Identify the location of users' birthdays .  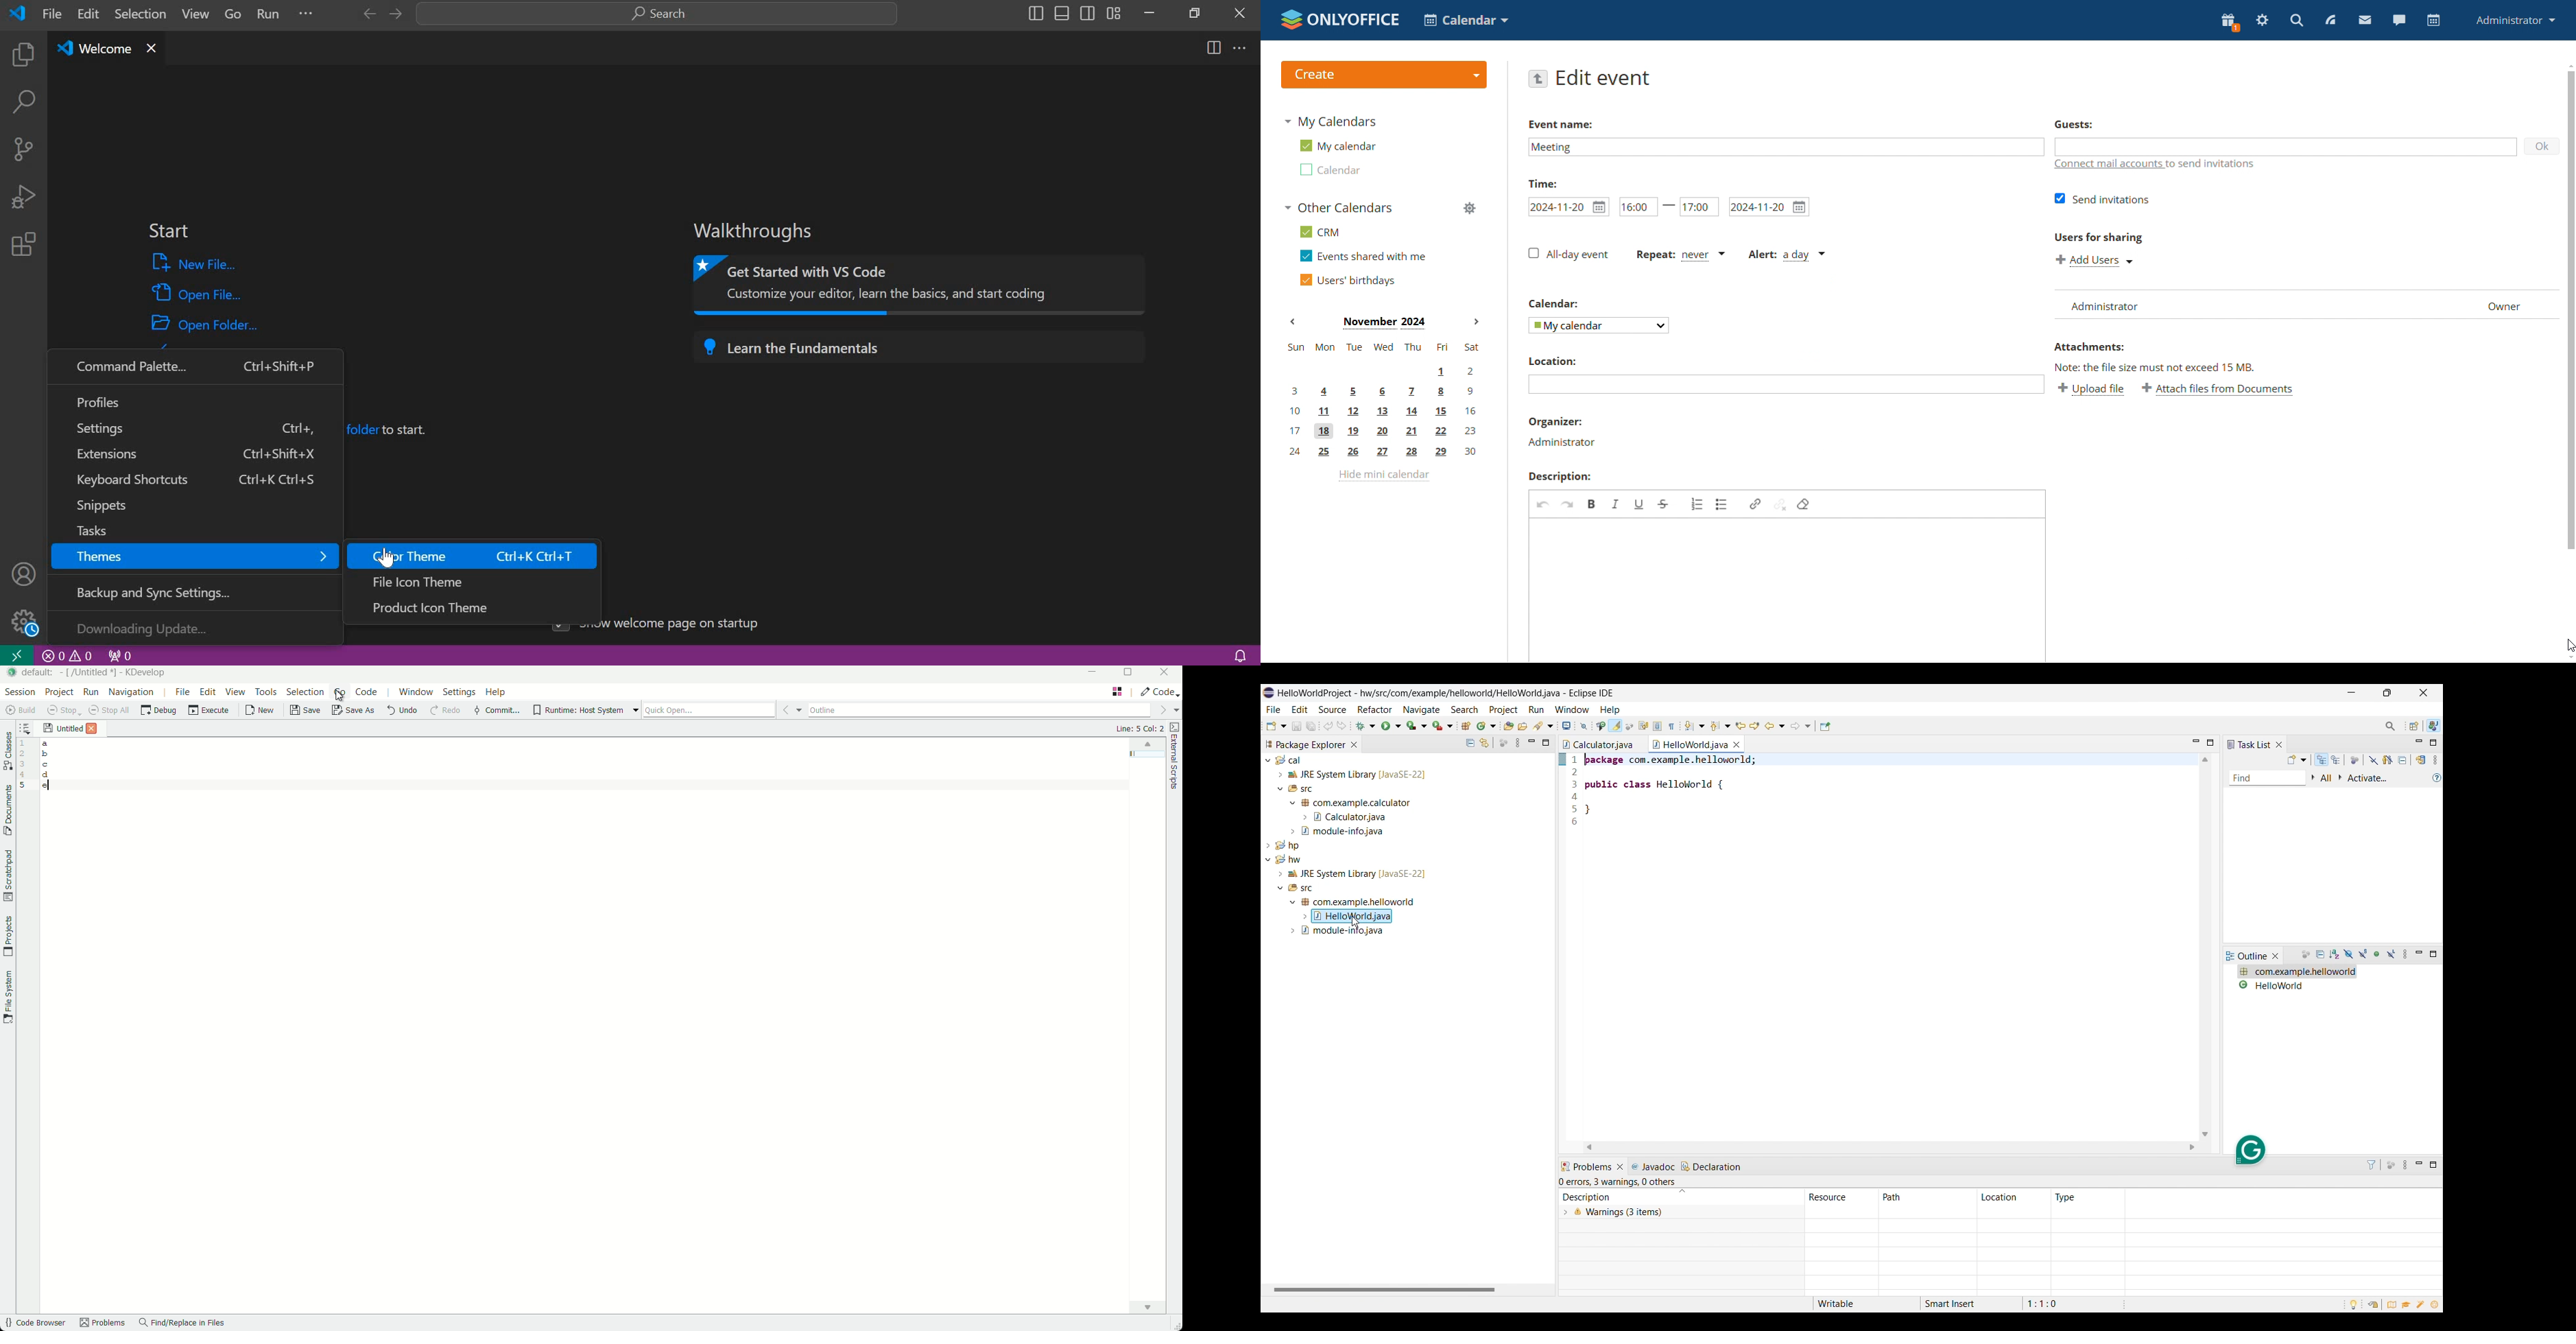
(1347, 280).